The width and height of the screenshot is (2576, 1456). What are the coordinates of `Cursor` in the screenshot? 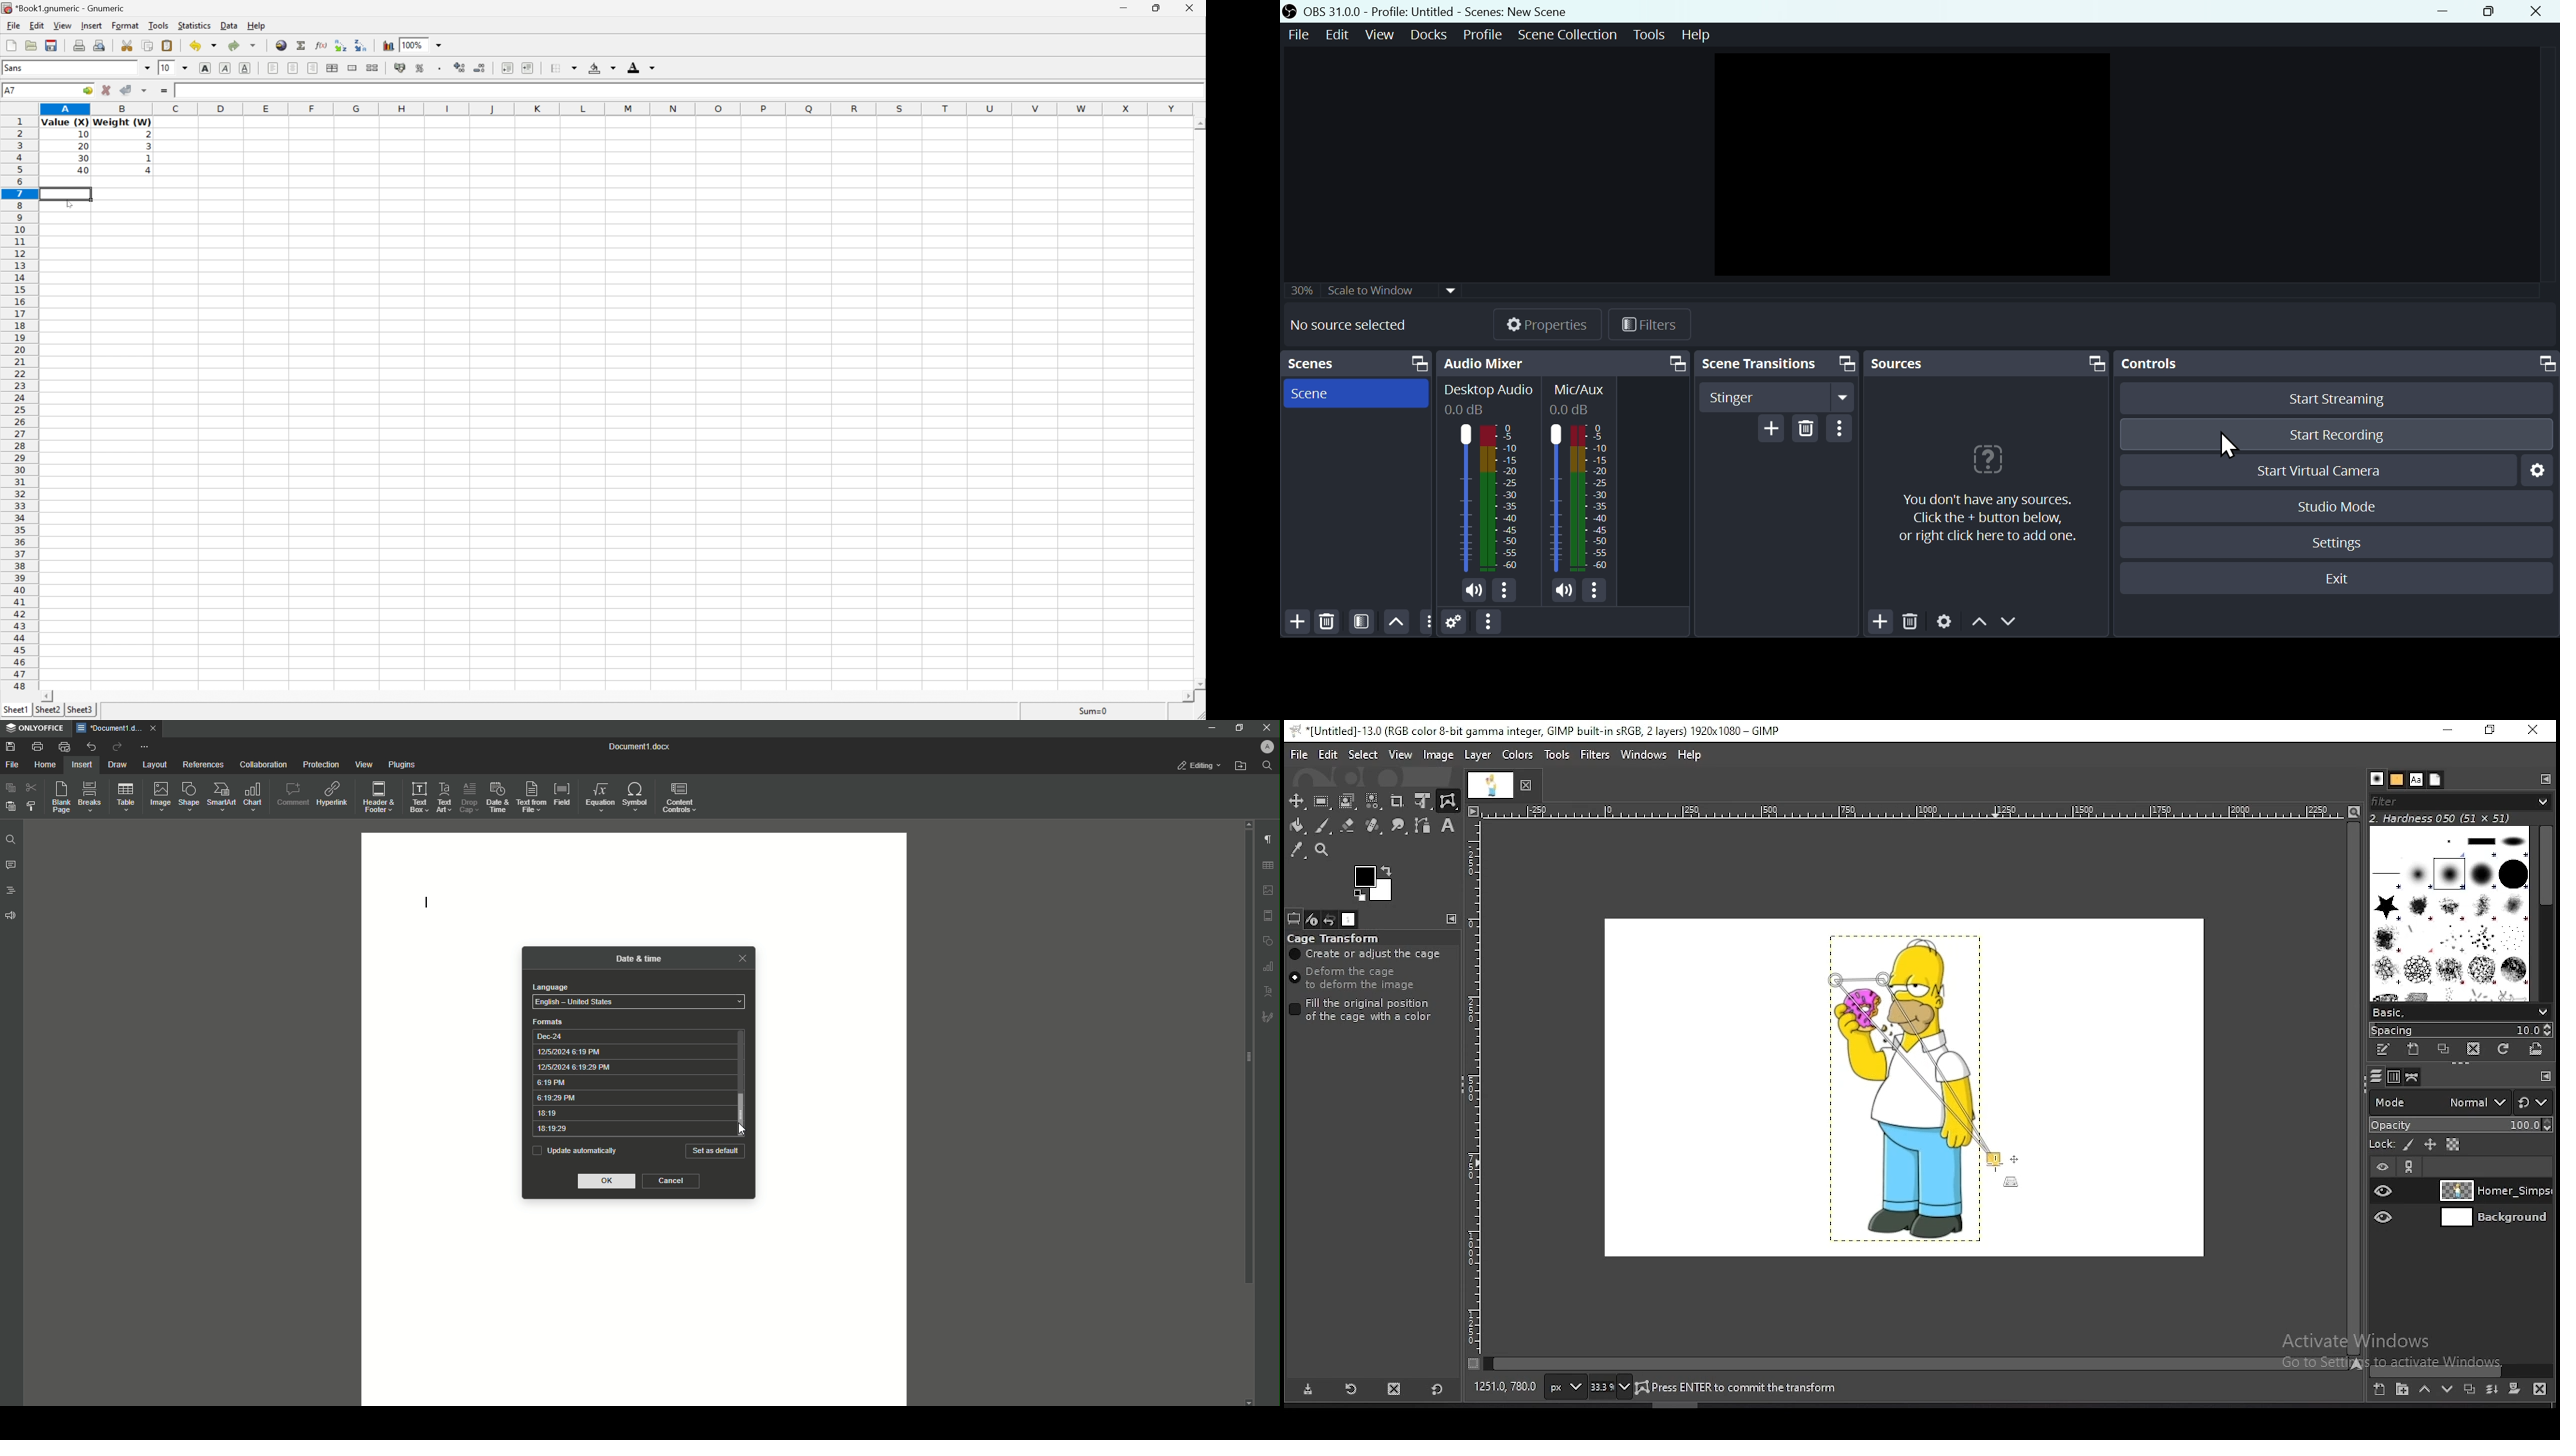 It's located at (67, 204).